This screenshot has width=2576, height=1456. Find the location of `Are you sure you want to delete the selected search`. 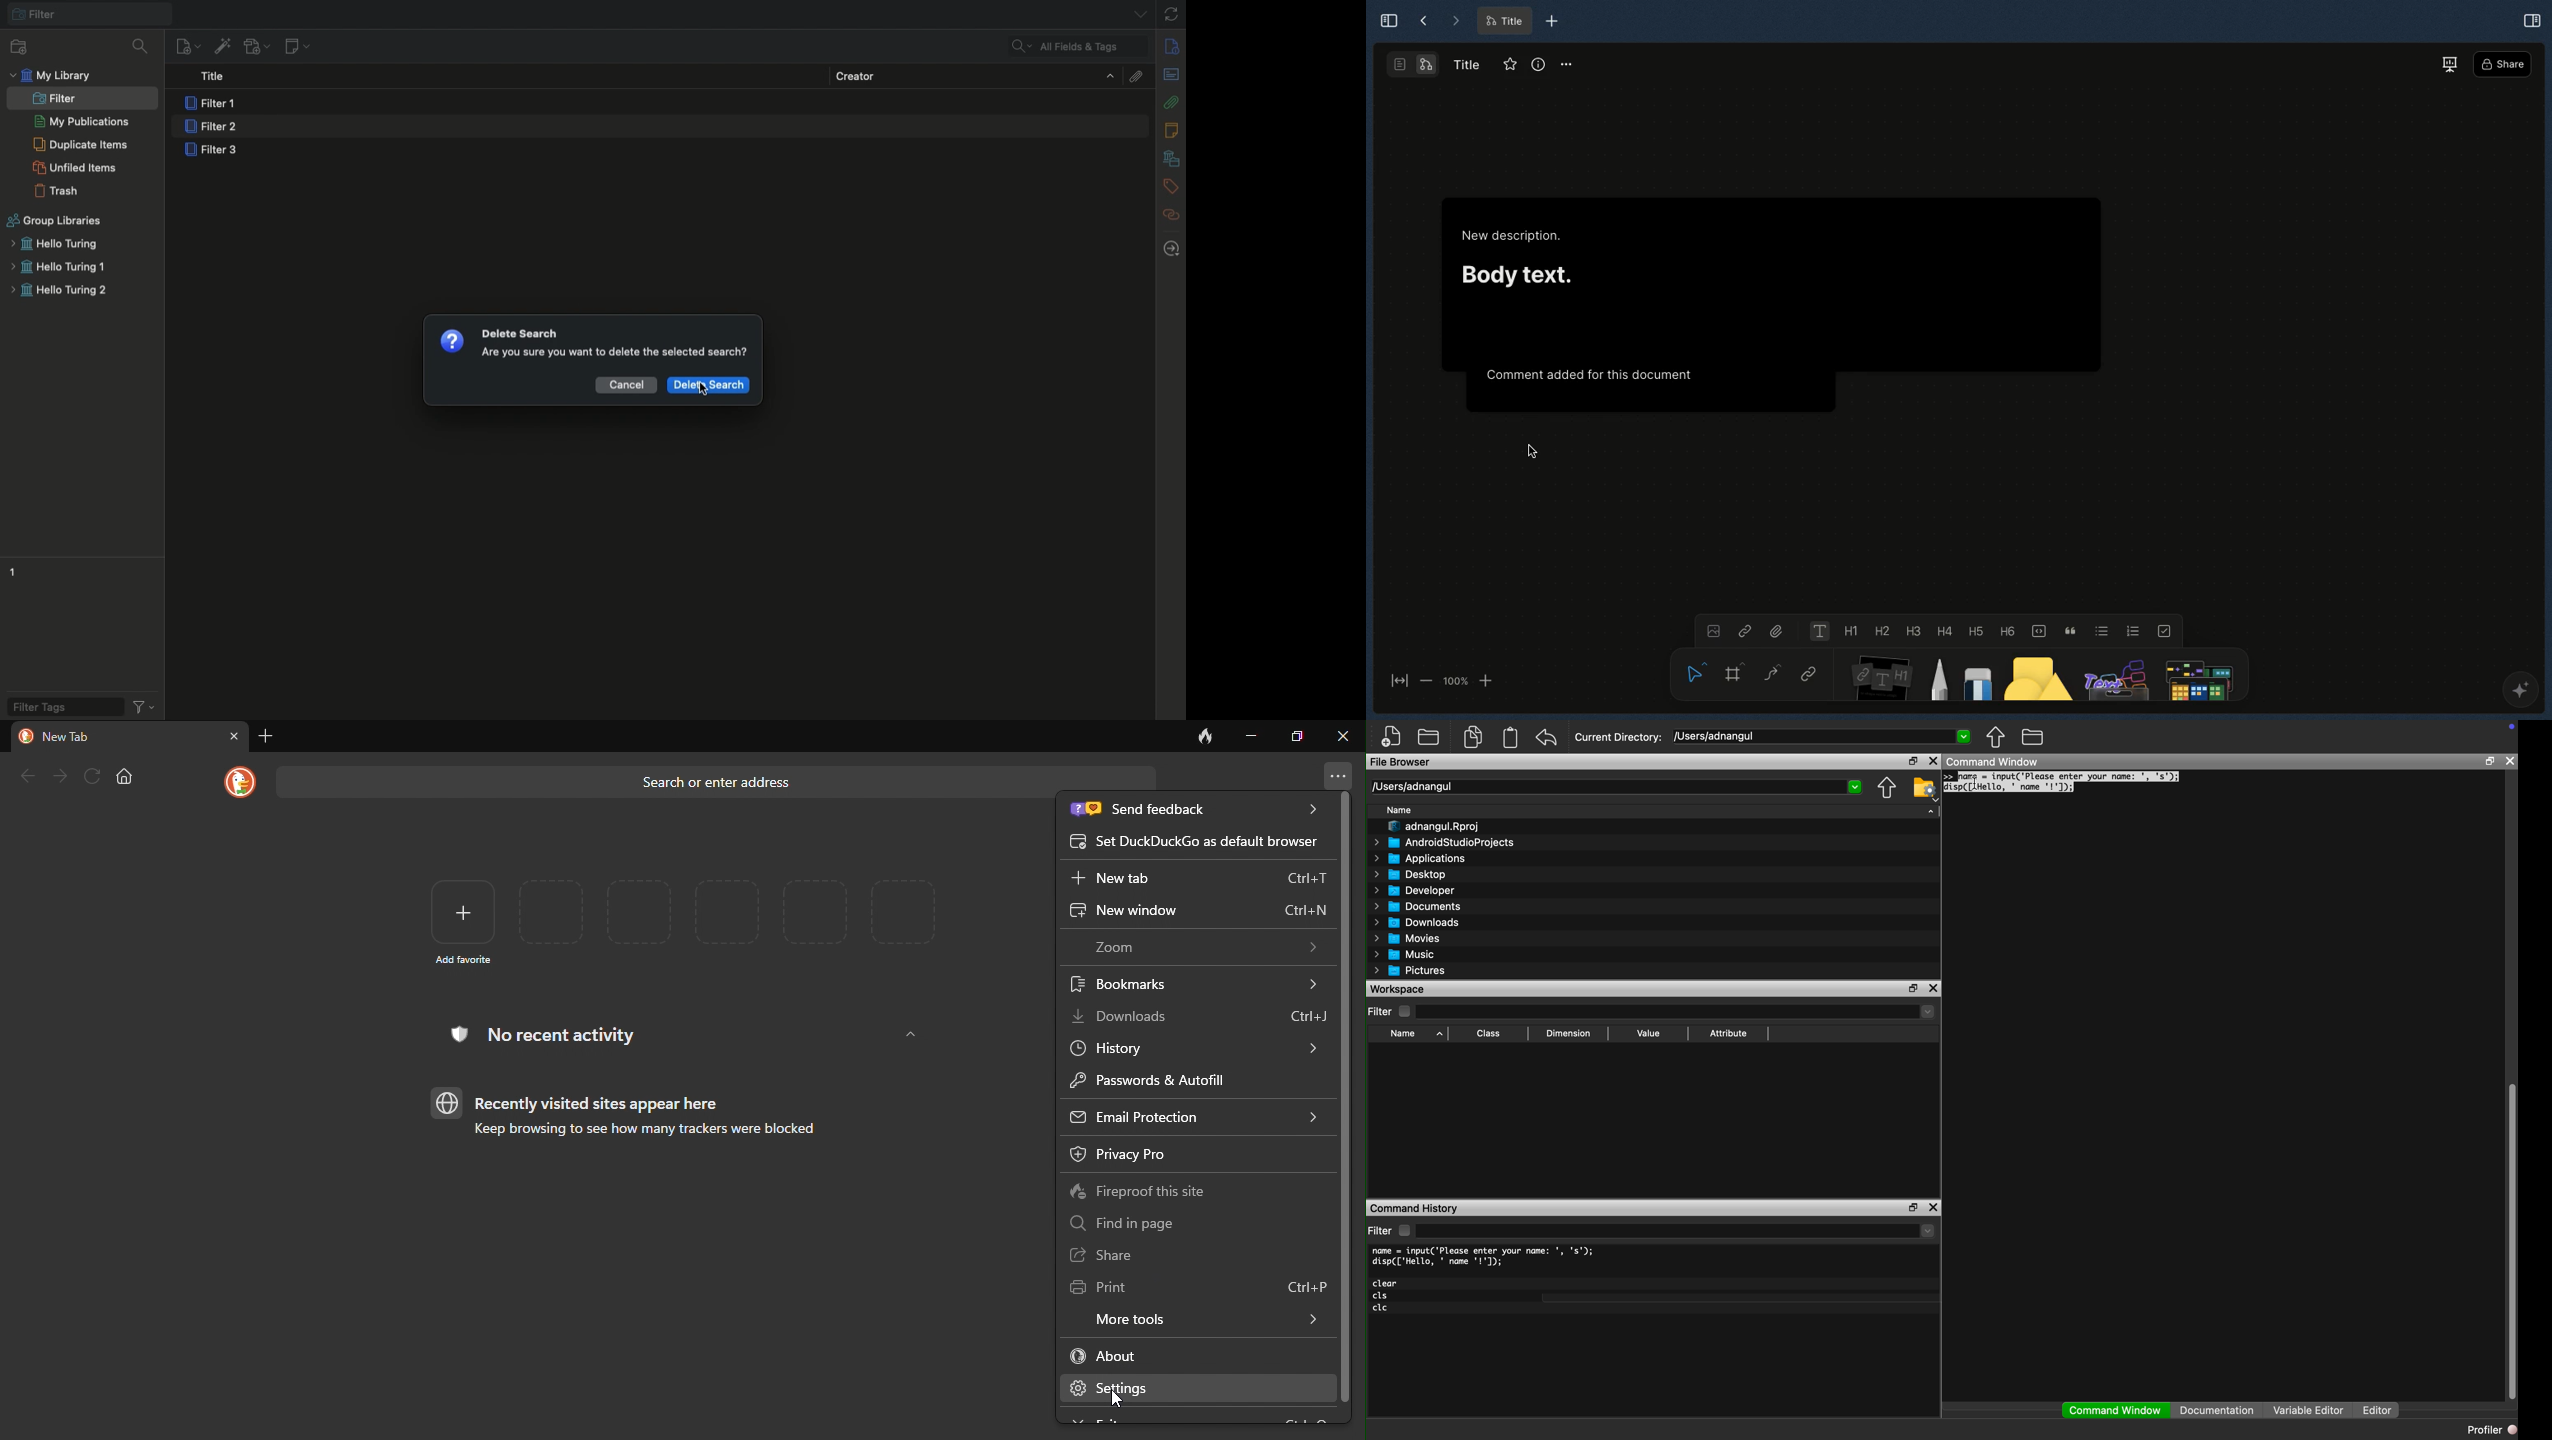

Are you sure you want to delete the selected search is located at coordinates (614, 354).